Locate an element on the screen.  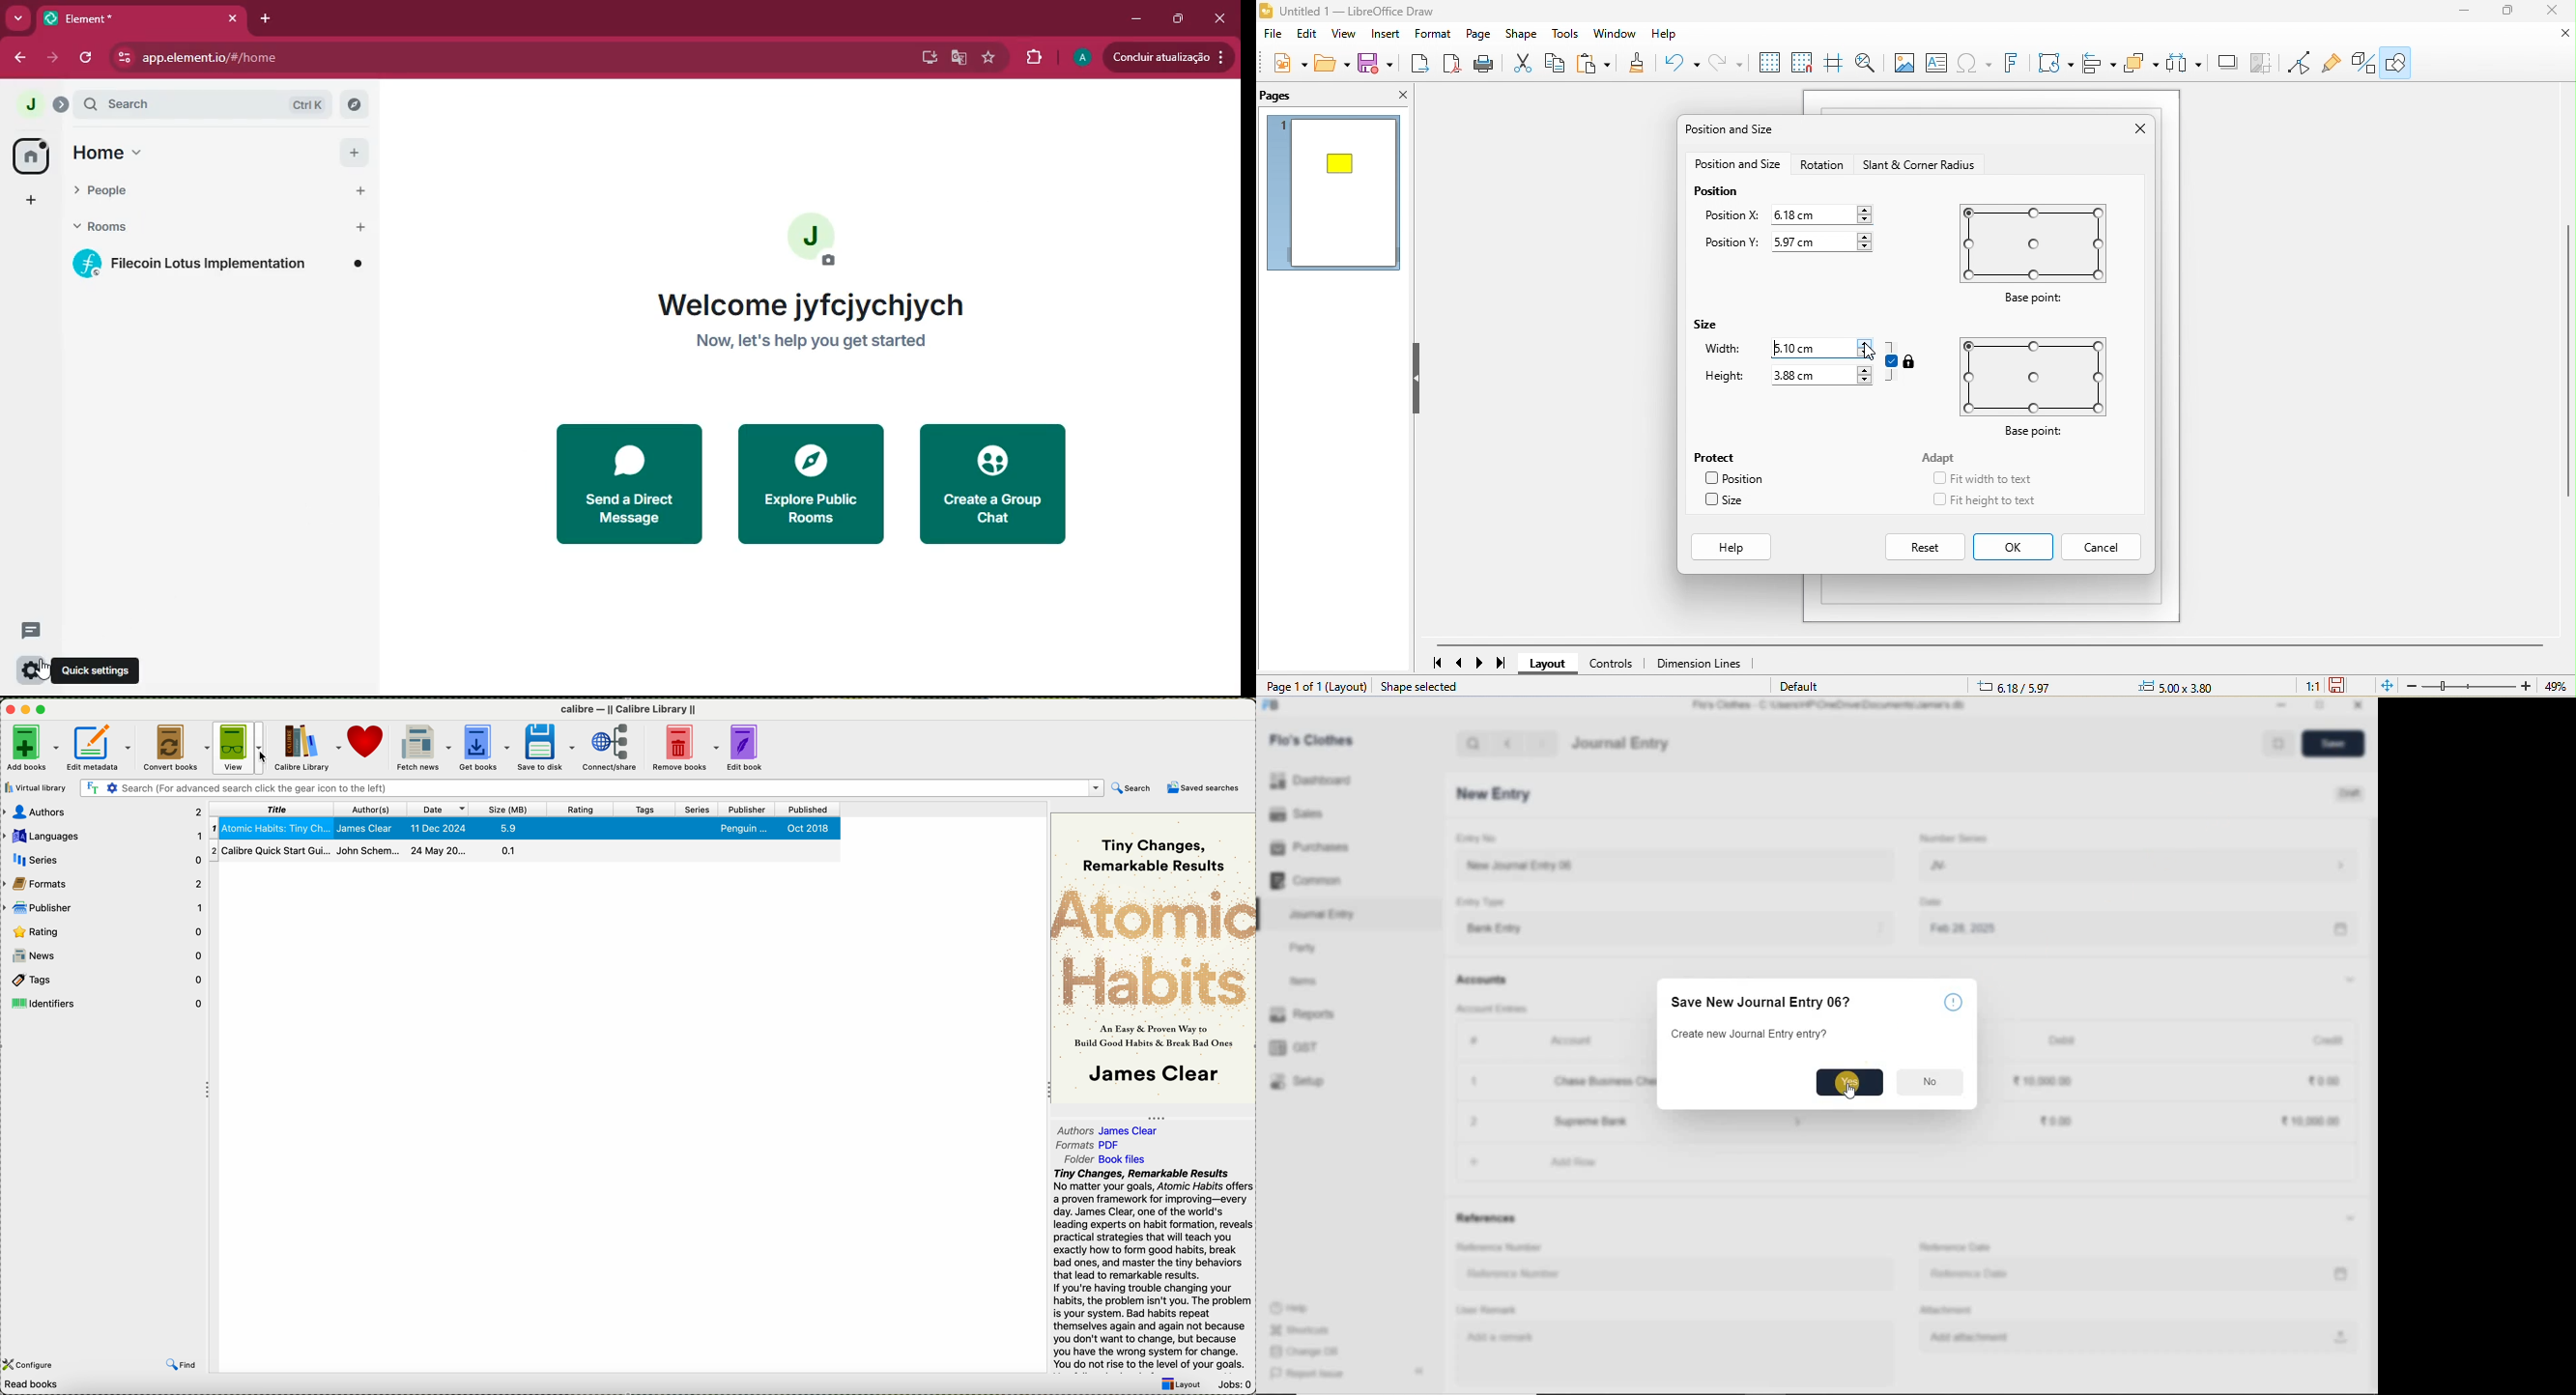
identifiers is located at coordinates (107, 1004).